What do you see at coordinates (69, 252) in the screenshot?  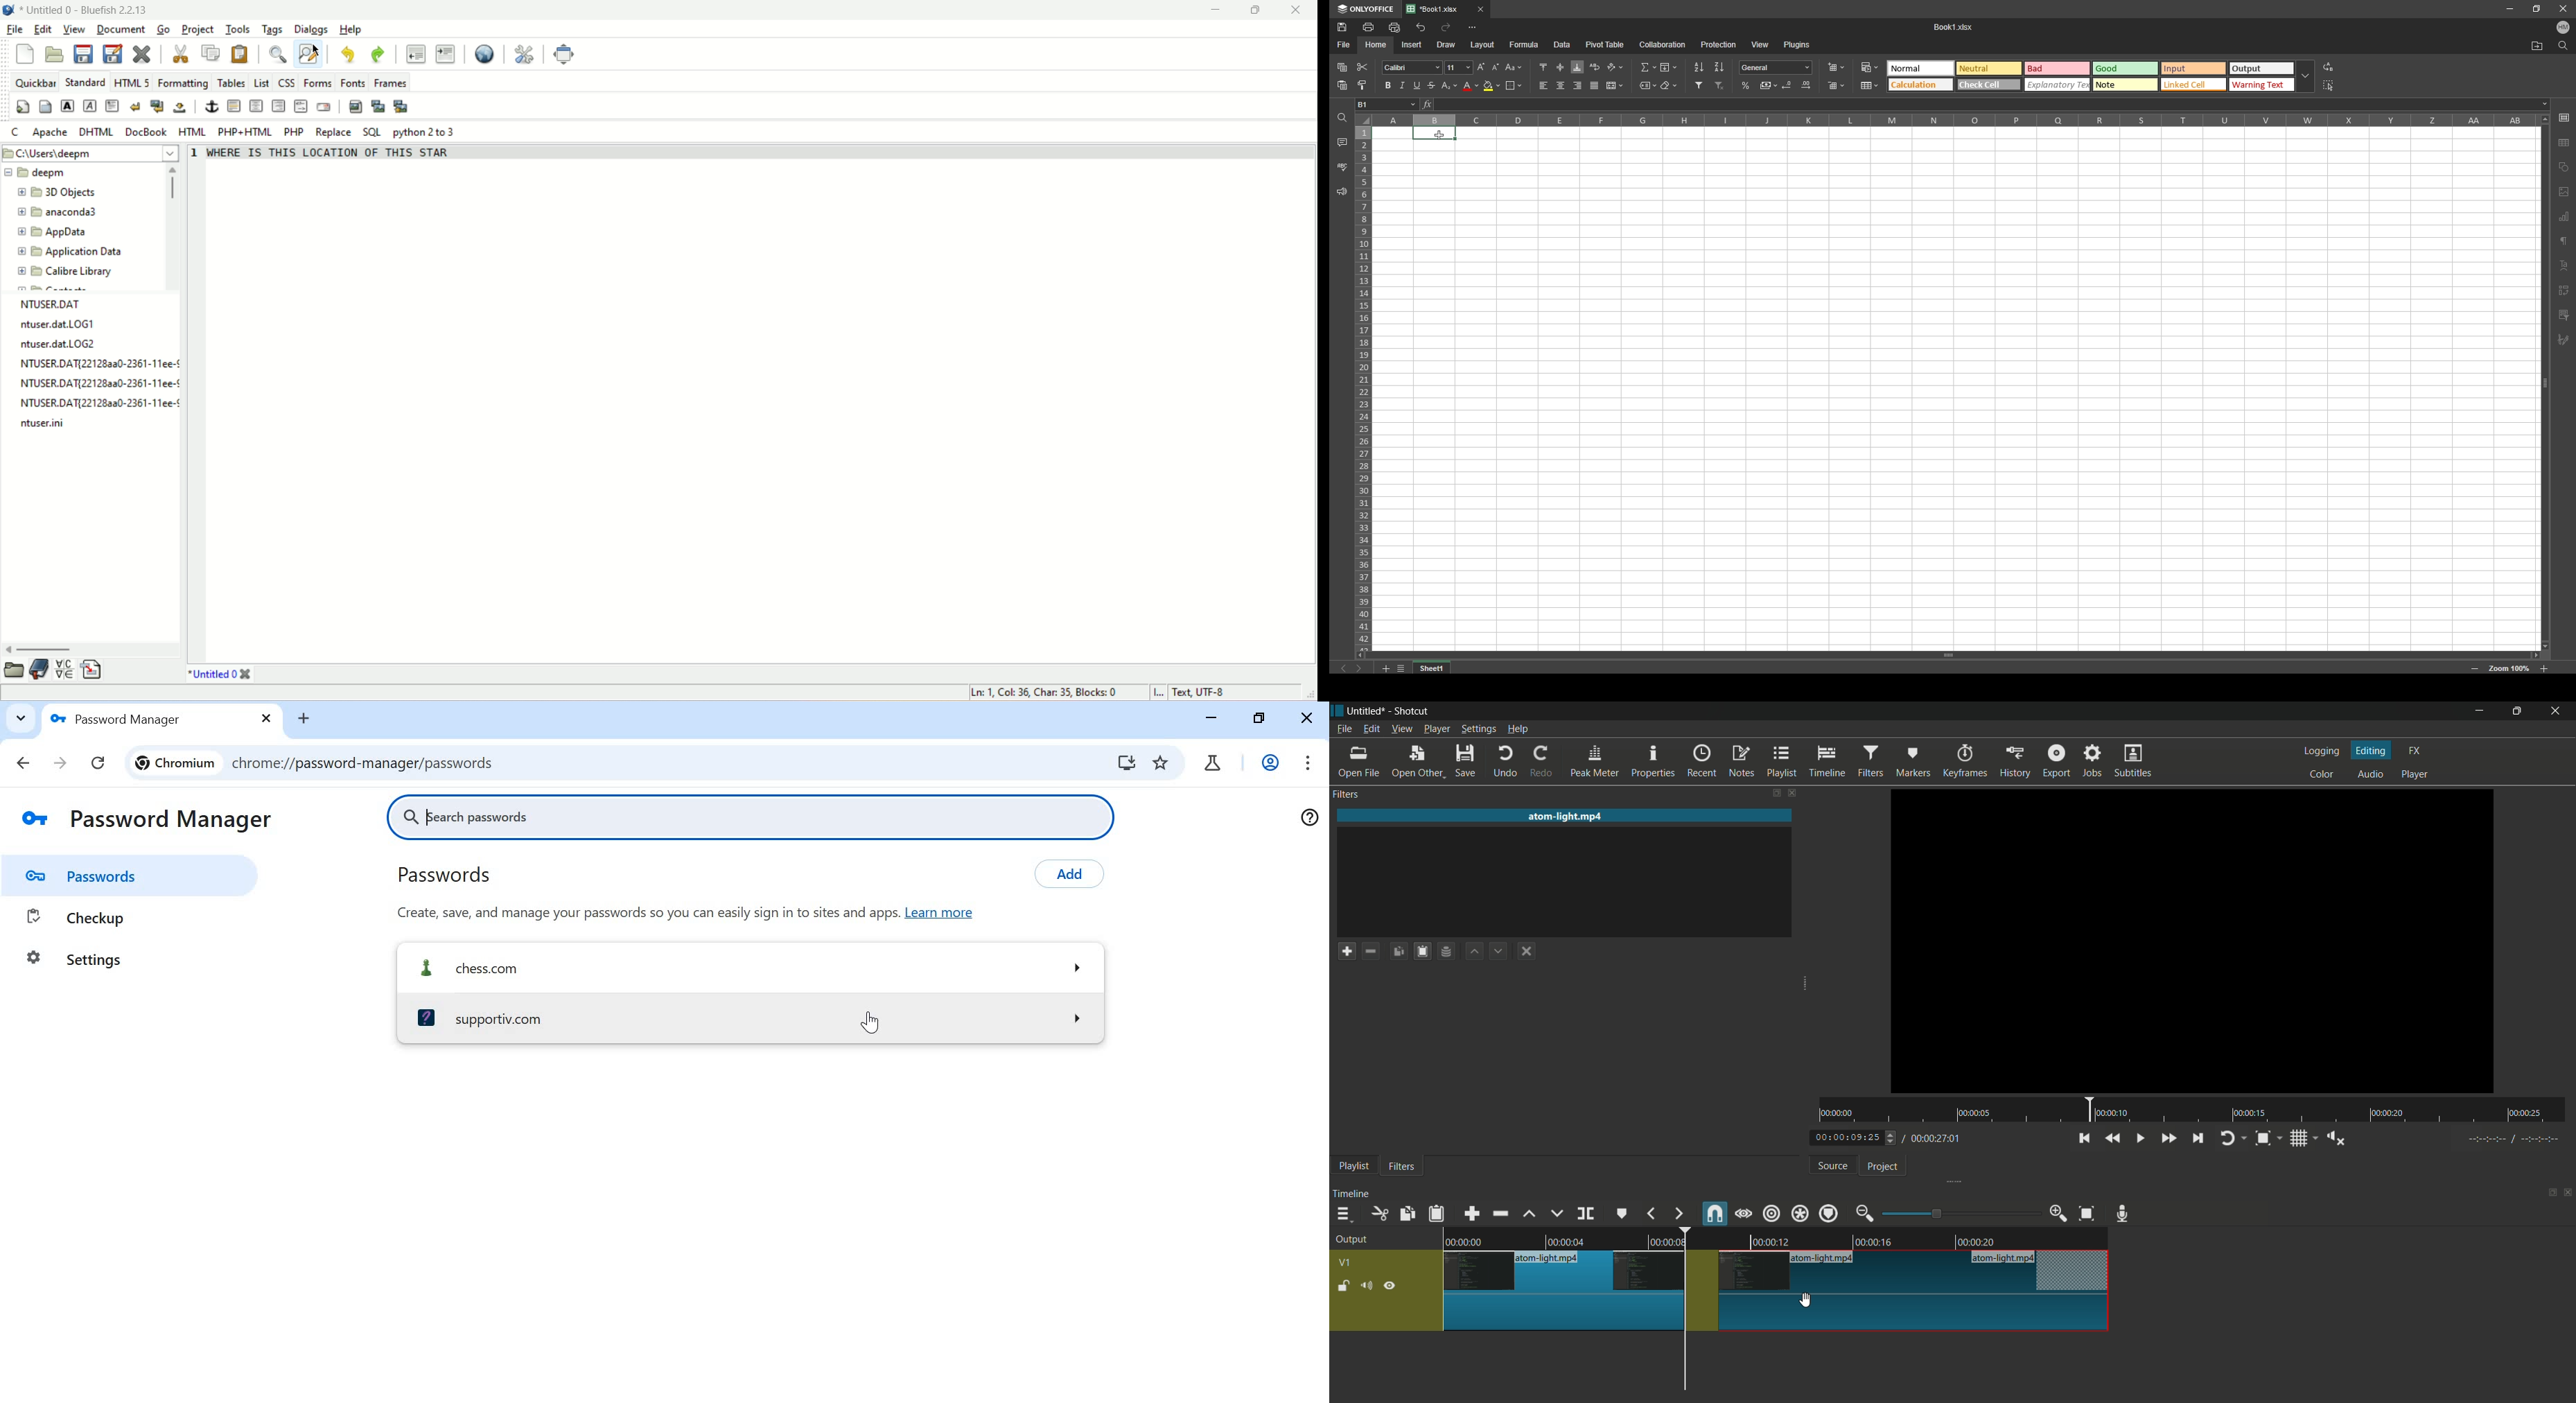 I see `Application Data` at bounding box center [69, 252].